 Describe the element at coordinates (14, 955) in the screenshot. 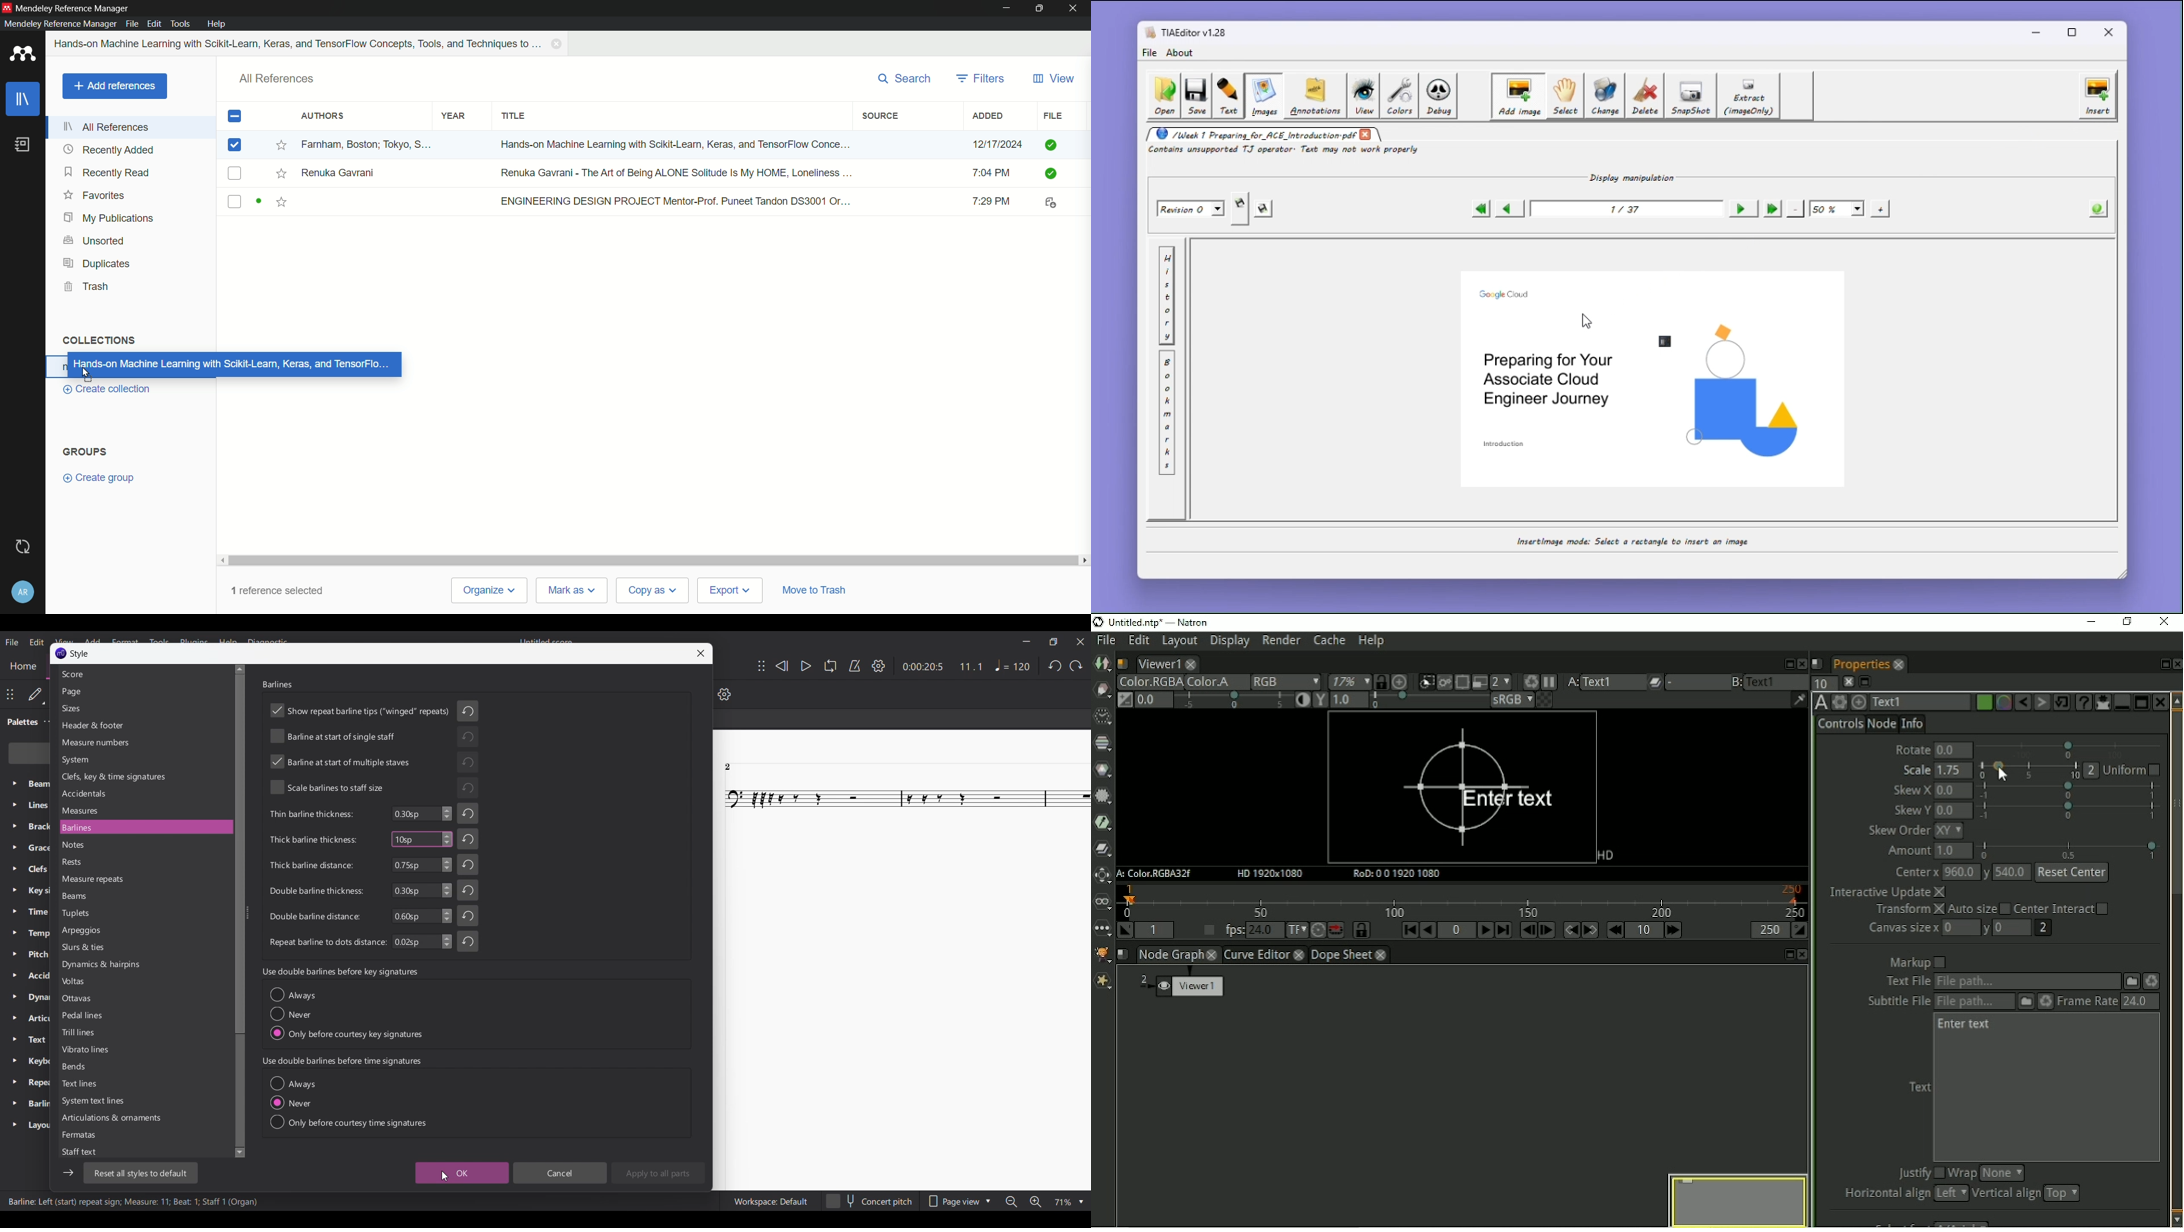

I see `Expand` at that location.